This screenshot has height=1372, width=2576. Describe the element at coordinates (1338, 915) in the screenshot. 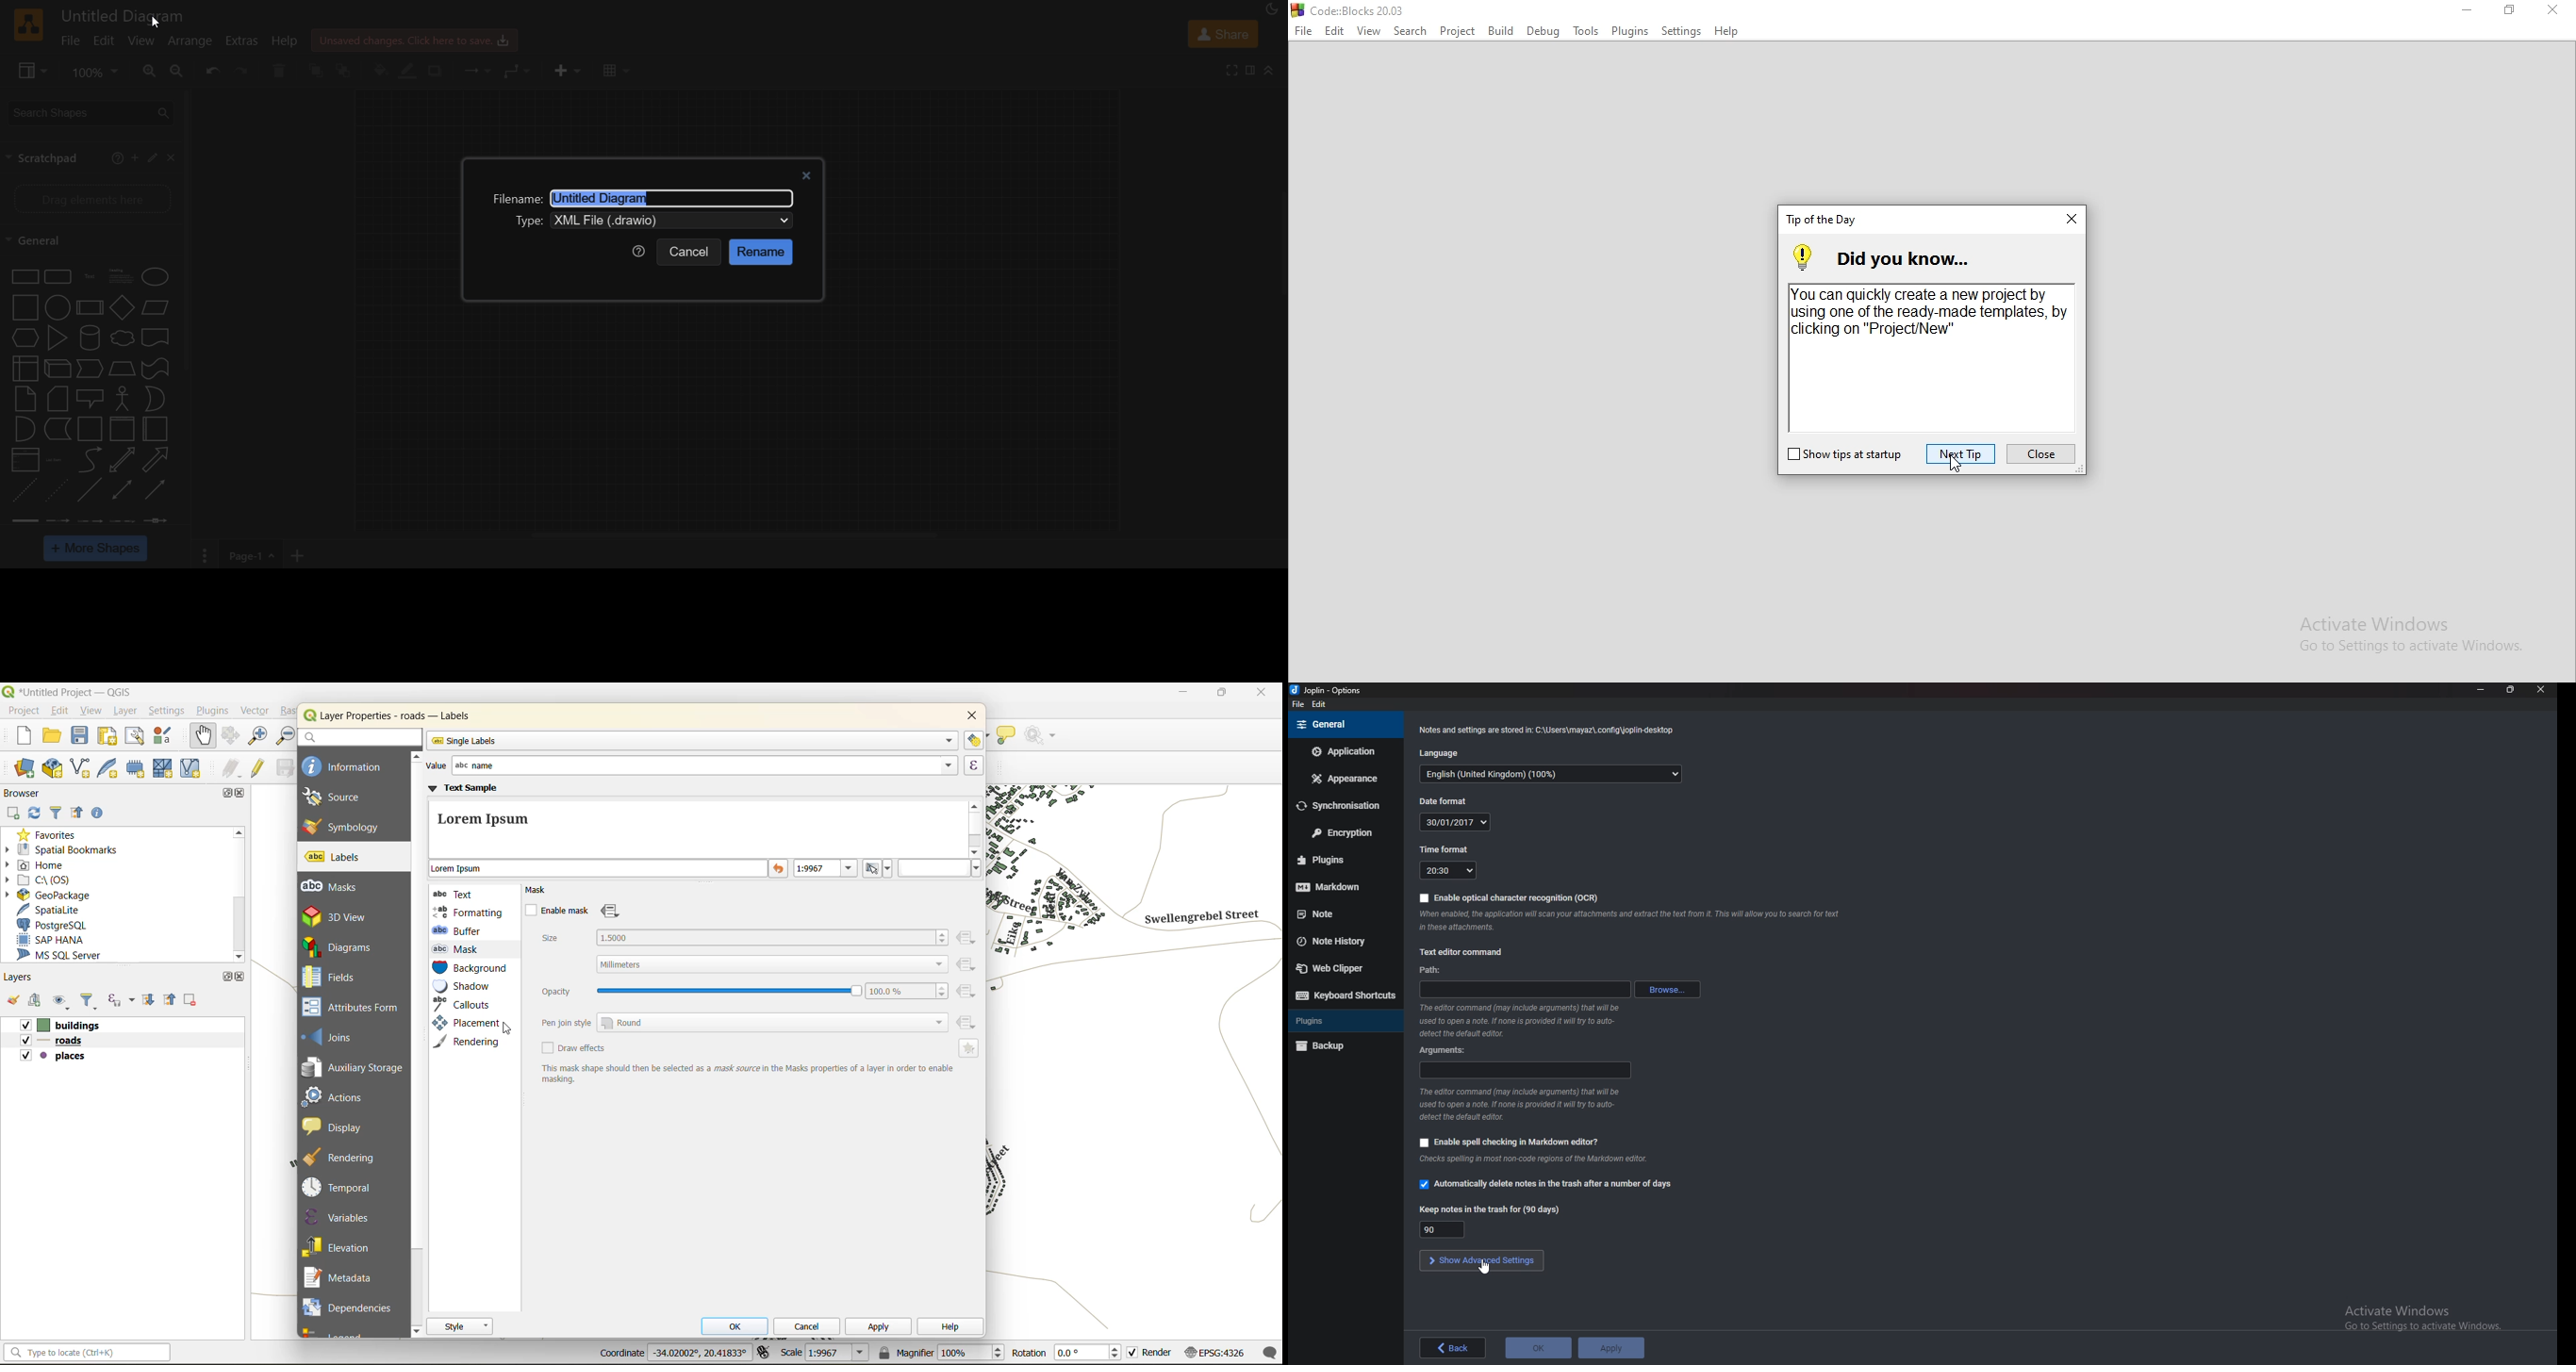

I see `note` at that location.